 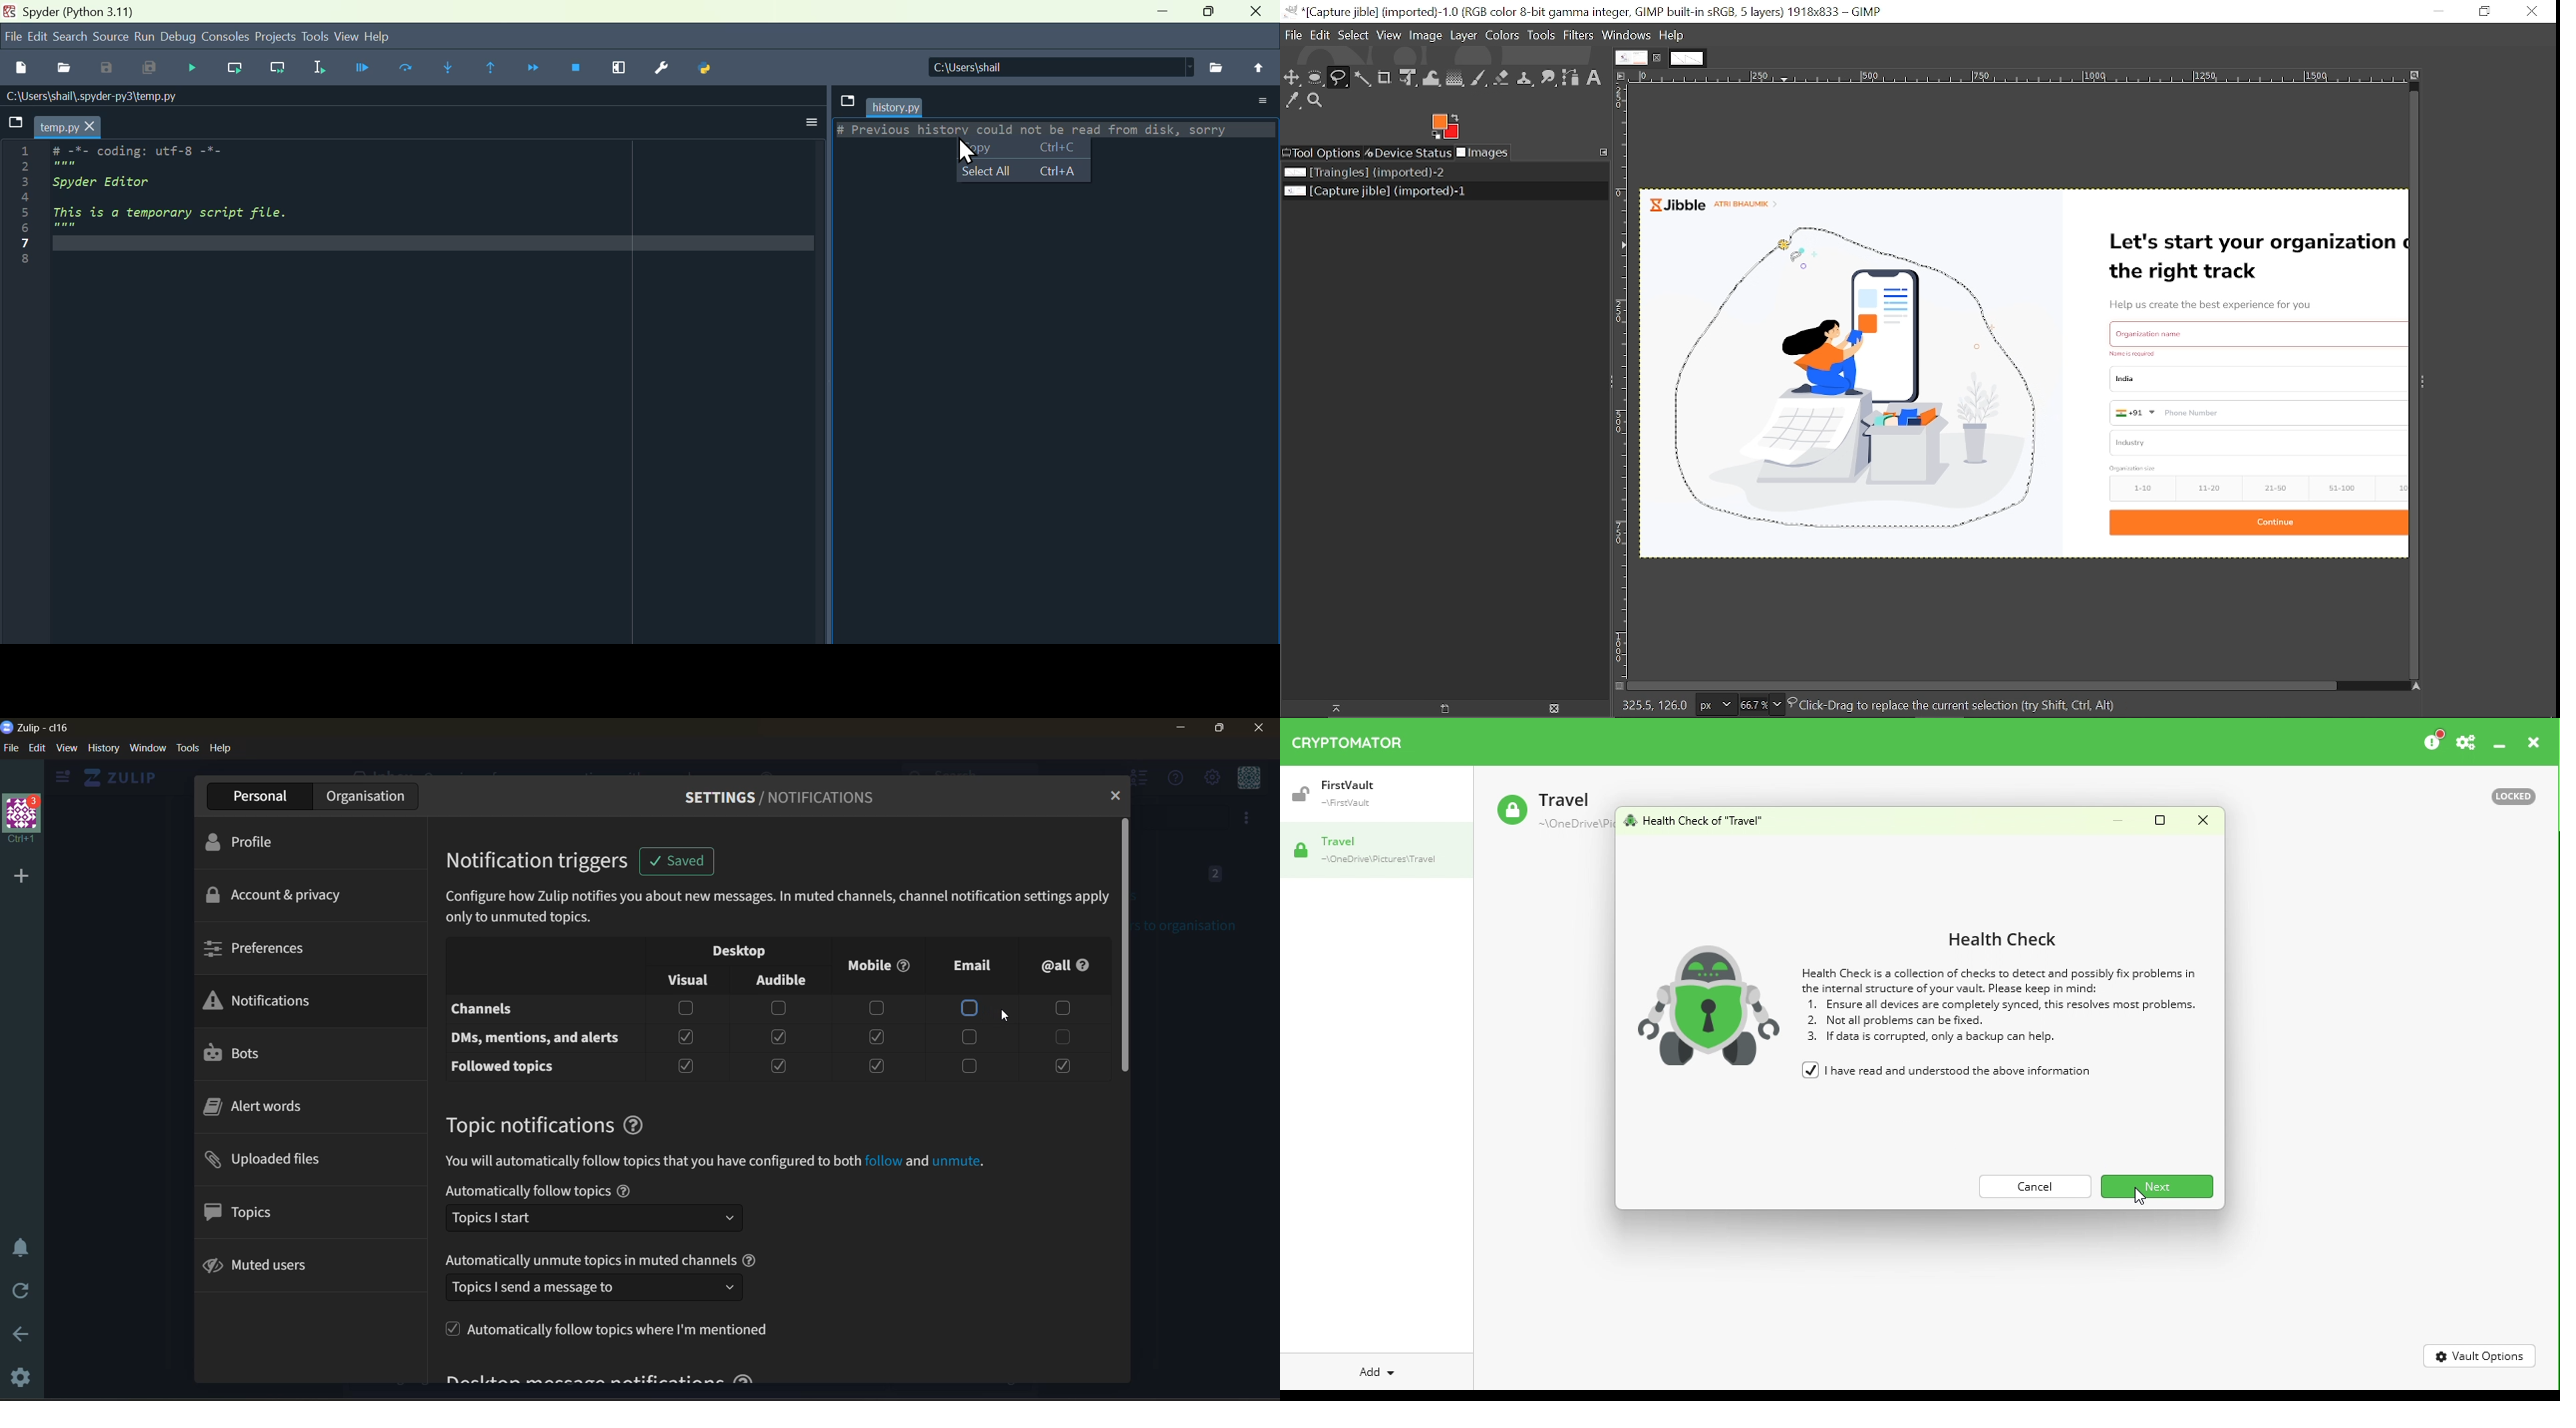 What do you see at coordinates (11, 11) in the screenshot?
I see `Spyder Desktop Icon` at bounding box center [11, 11].